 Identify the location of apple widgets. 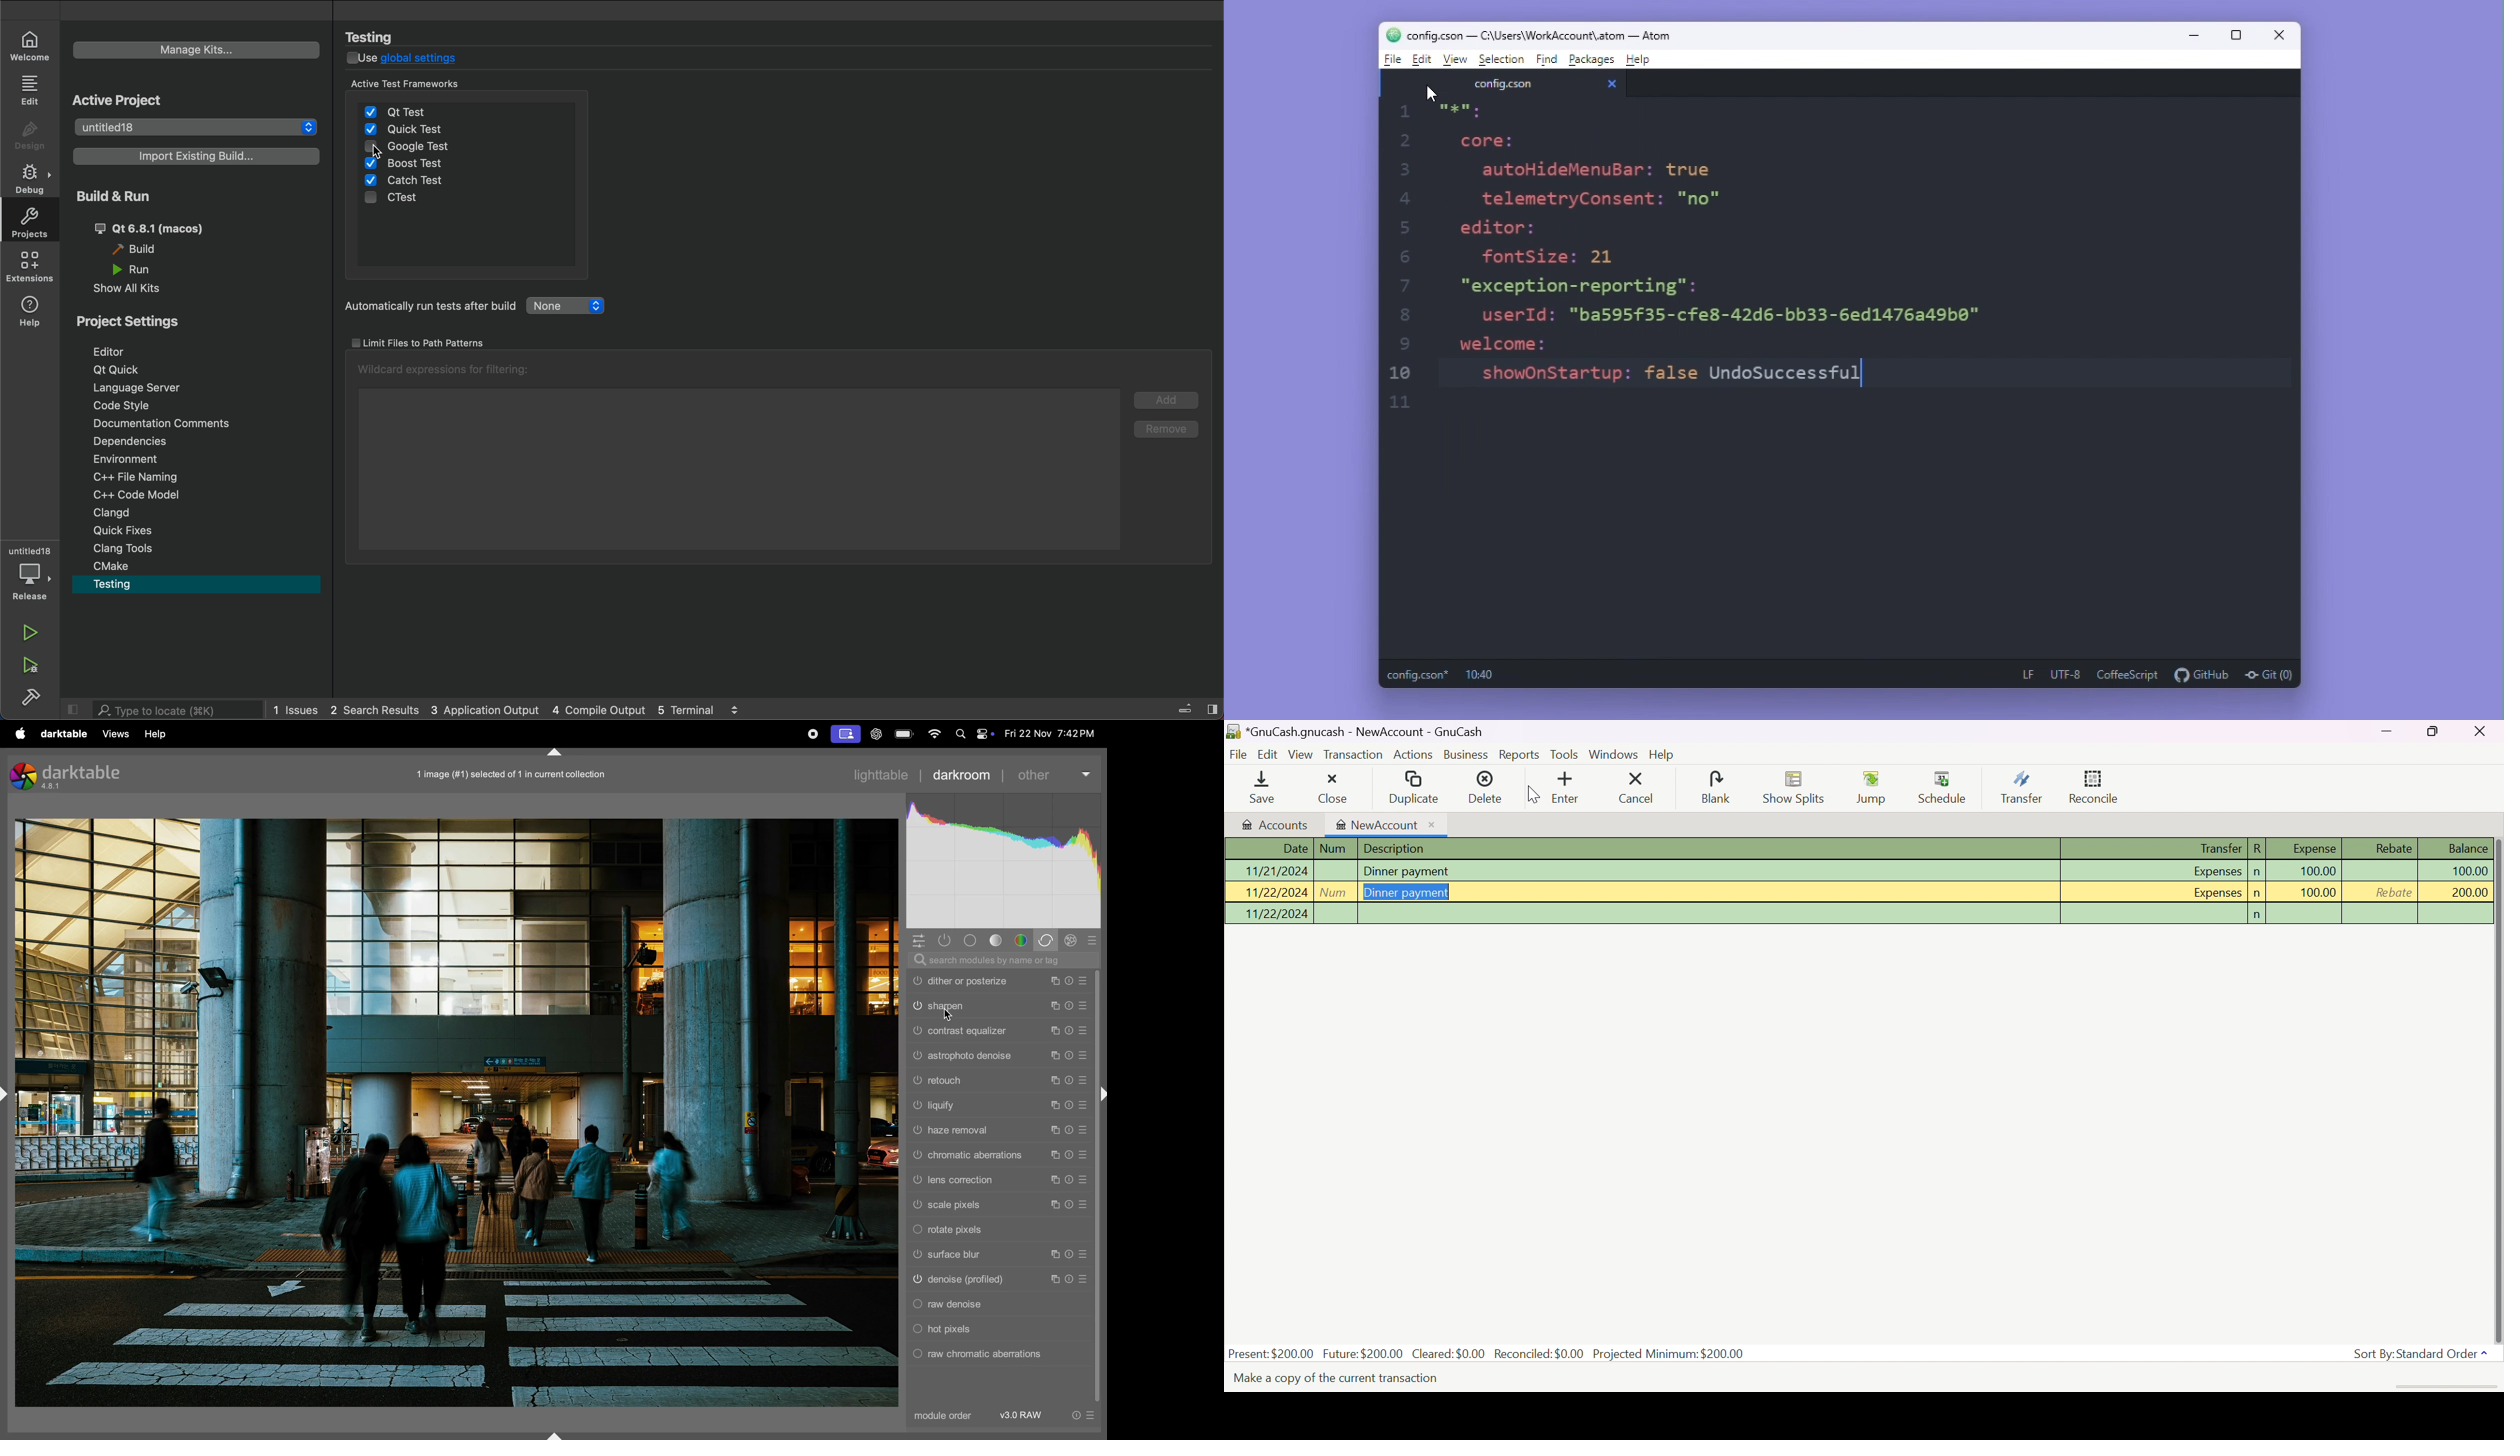
(985, 734).